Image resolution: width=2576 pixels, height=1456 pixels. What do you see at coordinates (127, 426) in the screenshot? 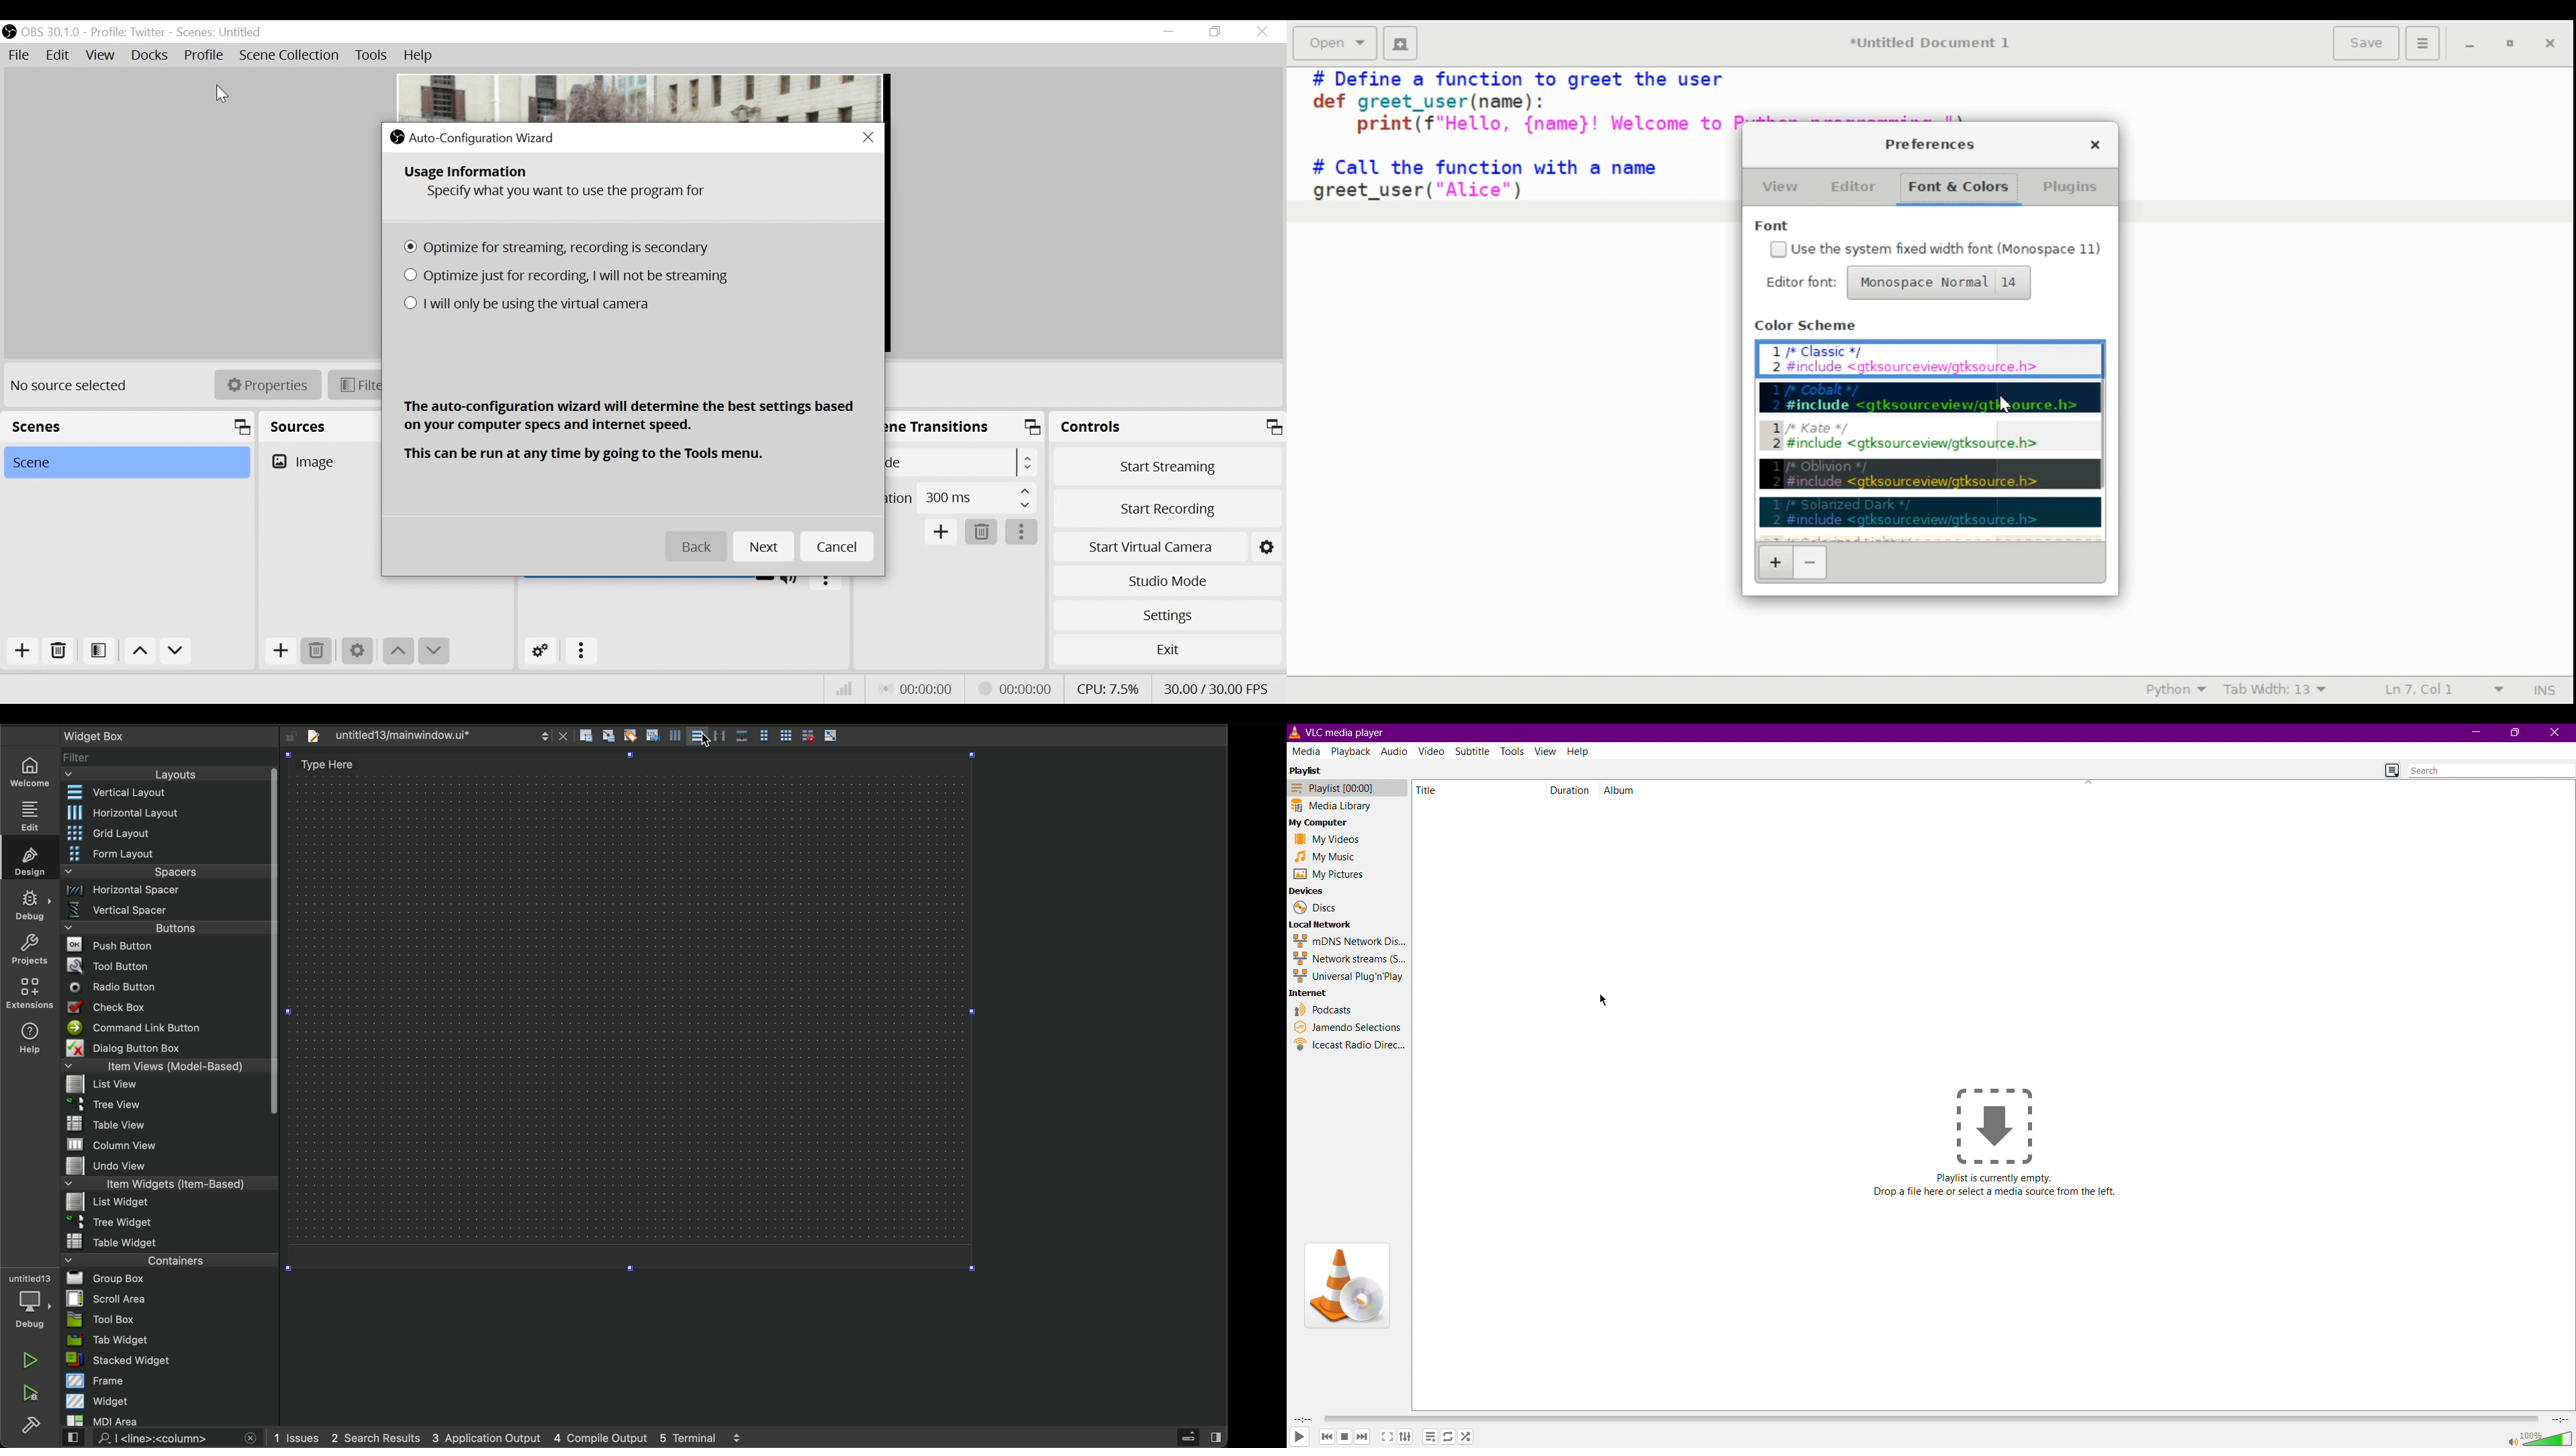
I see `Scenes Panel` at bounding box center [127, 426].